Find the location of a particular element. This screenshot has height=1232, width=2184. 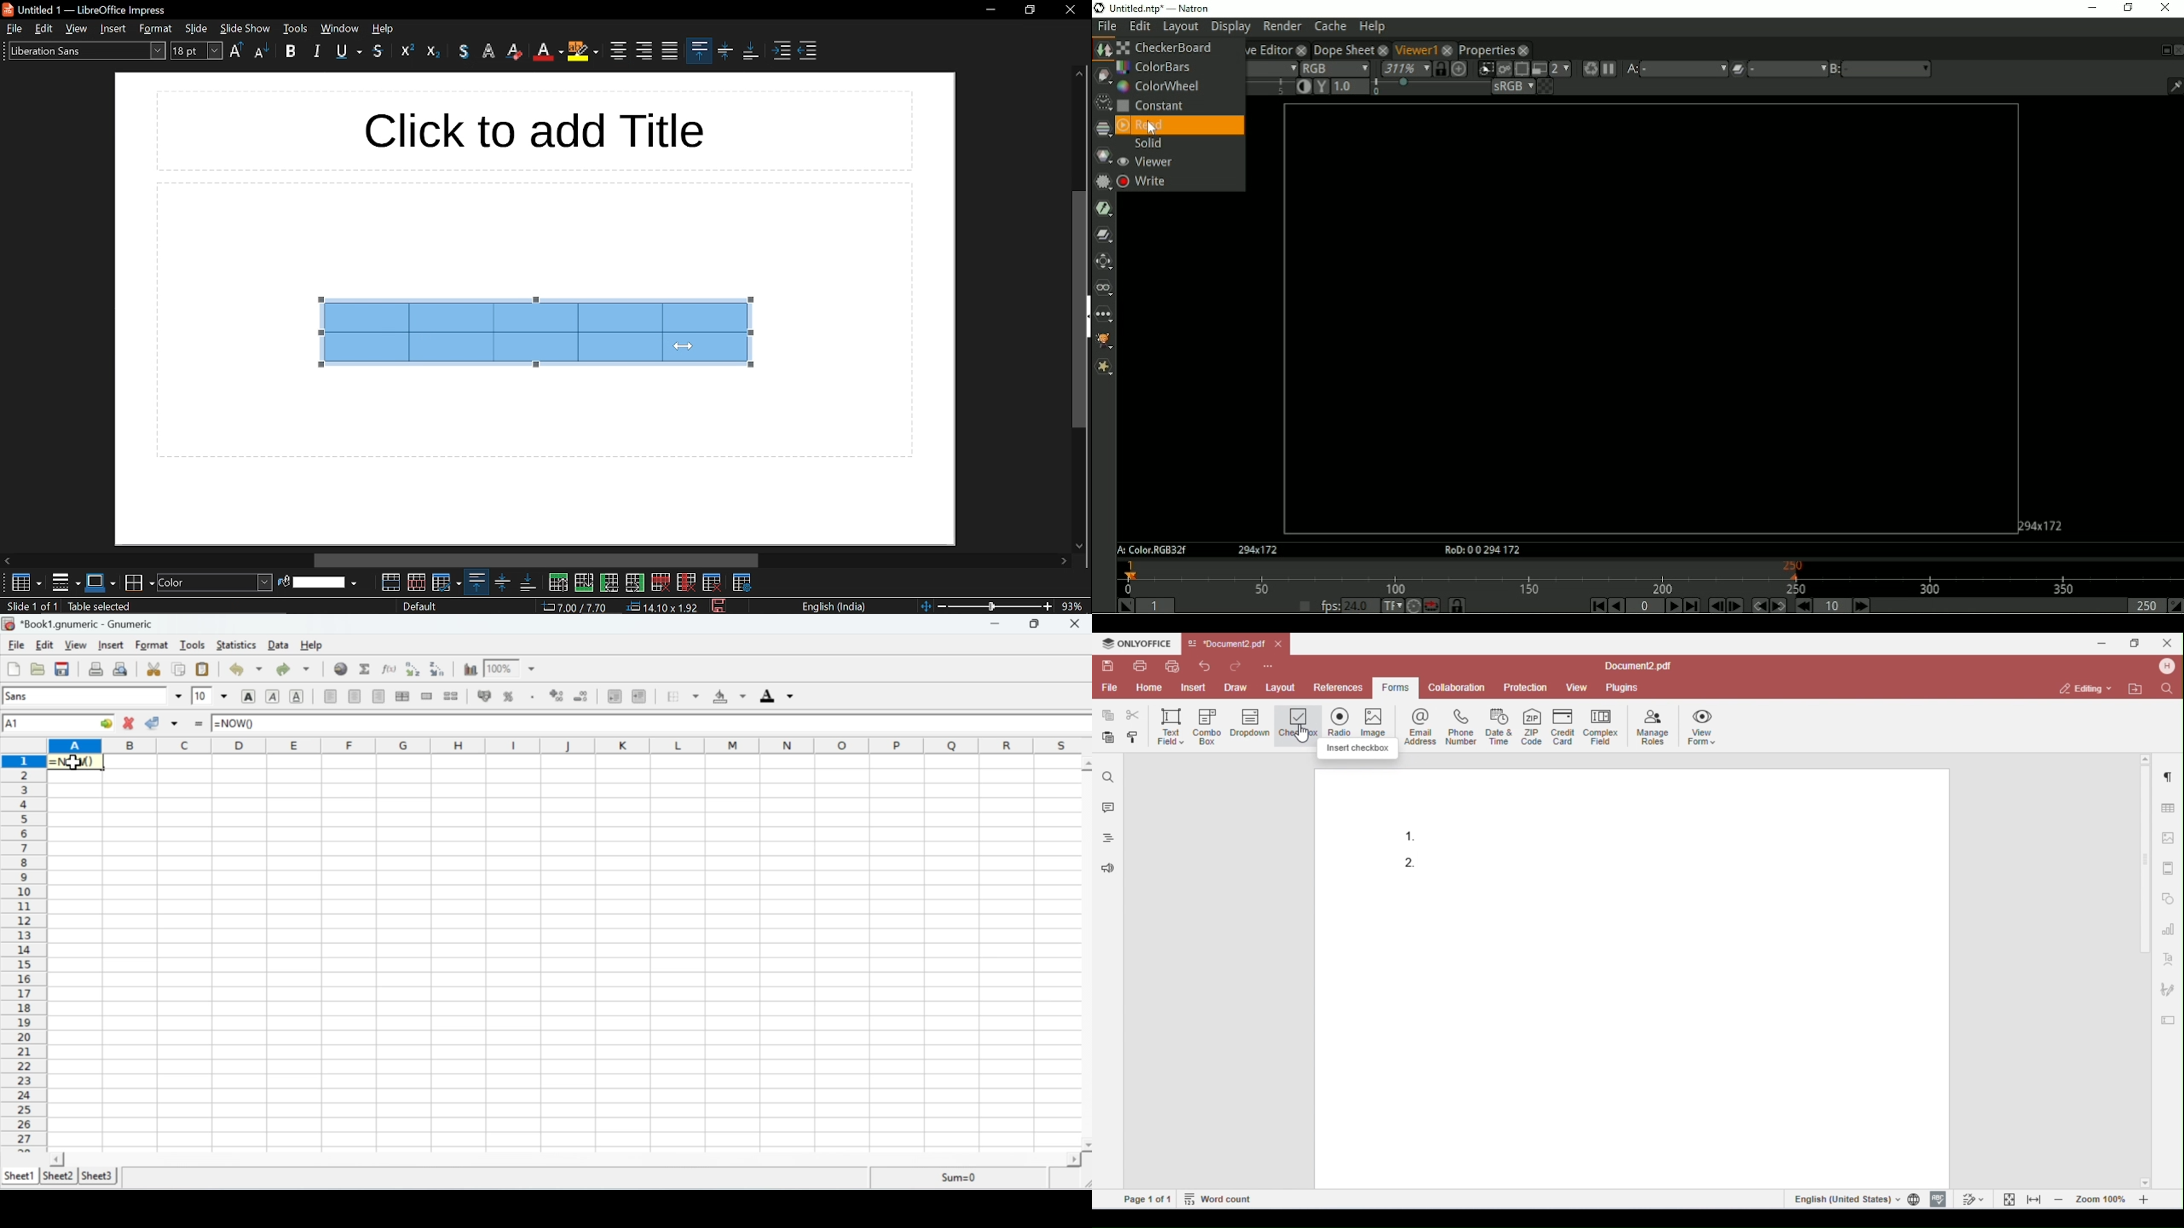

Insert is located at coordinates (112, 646).